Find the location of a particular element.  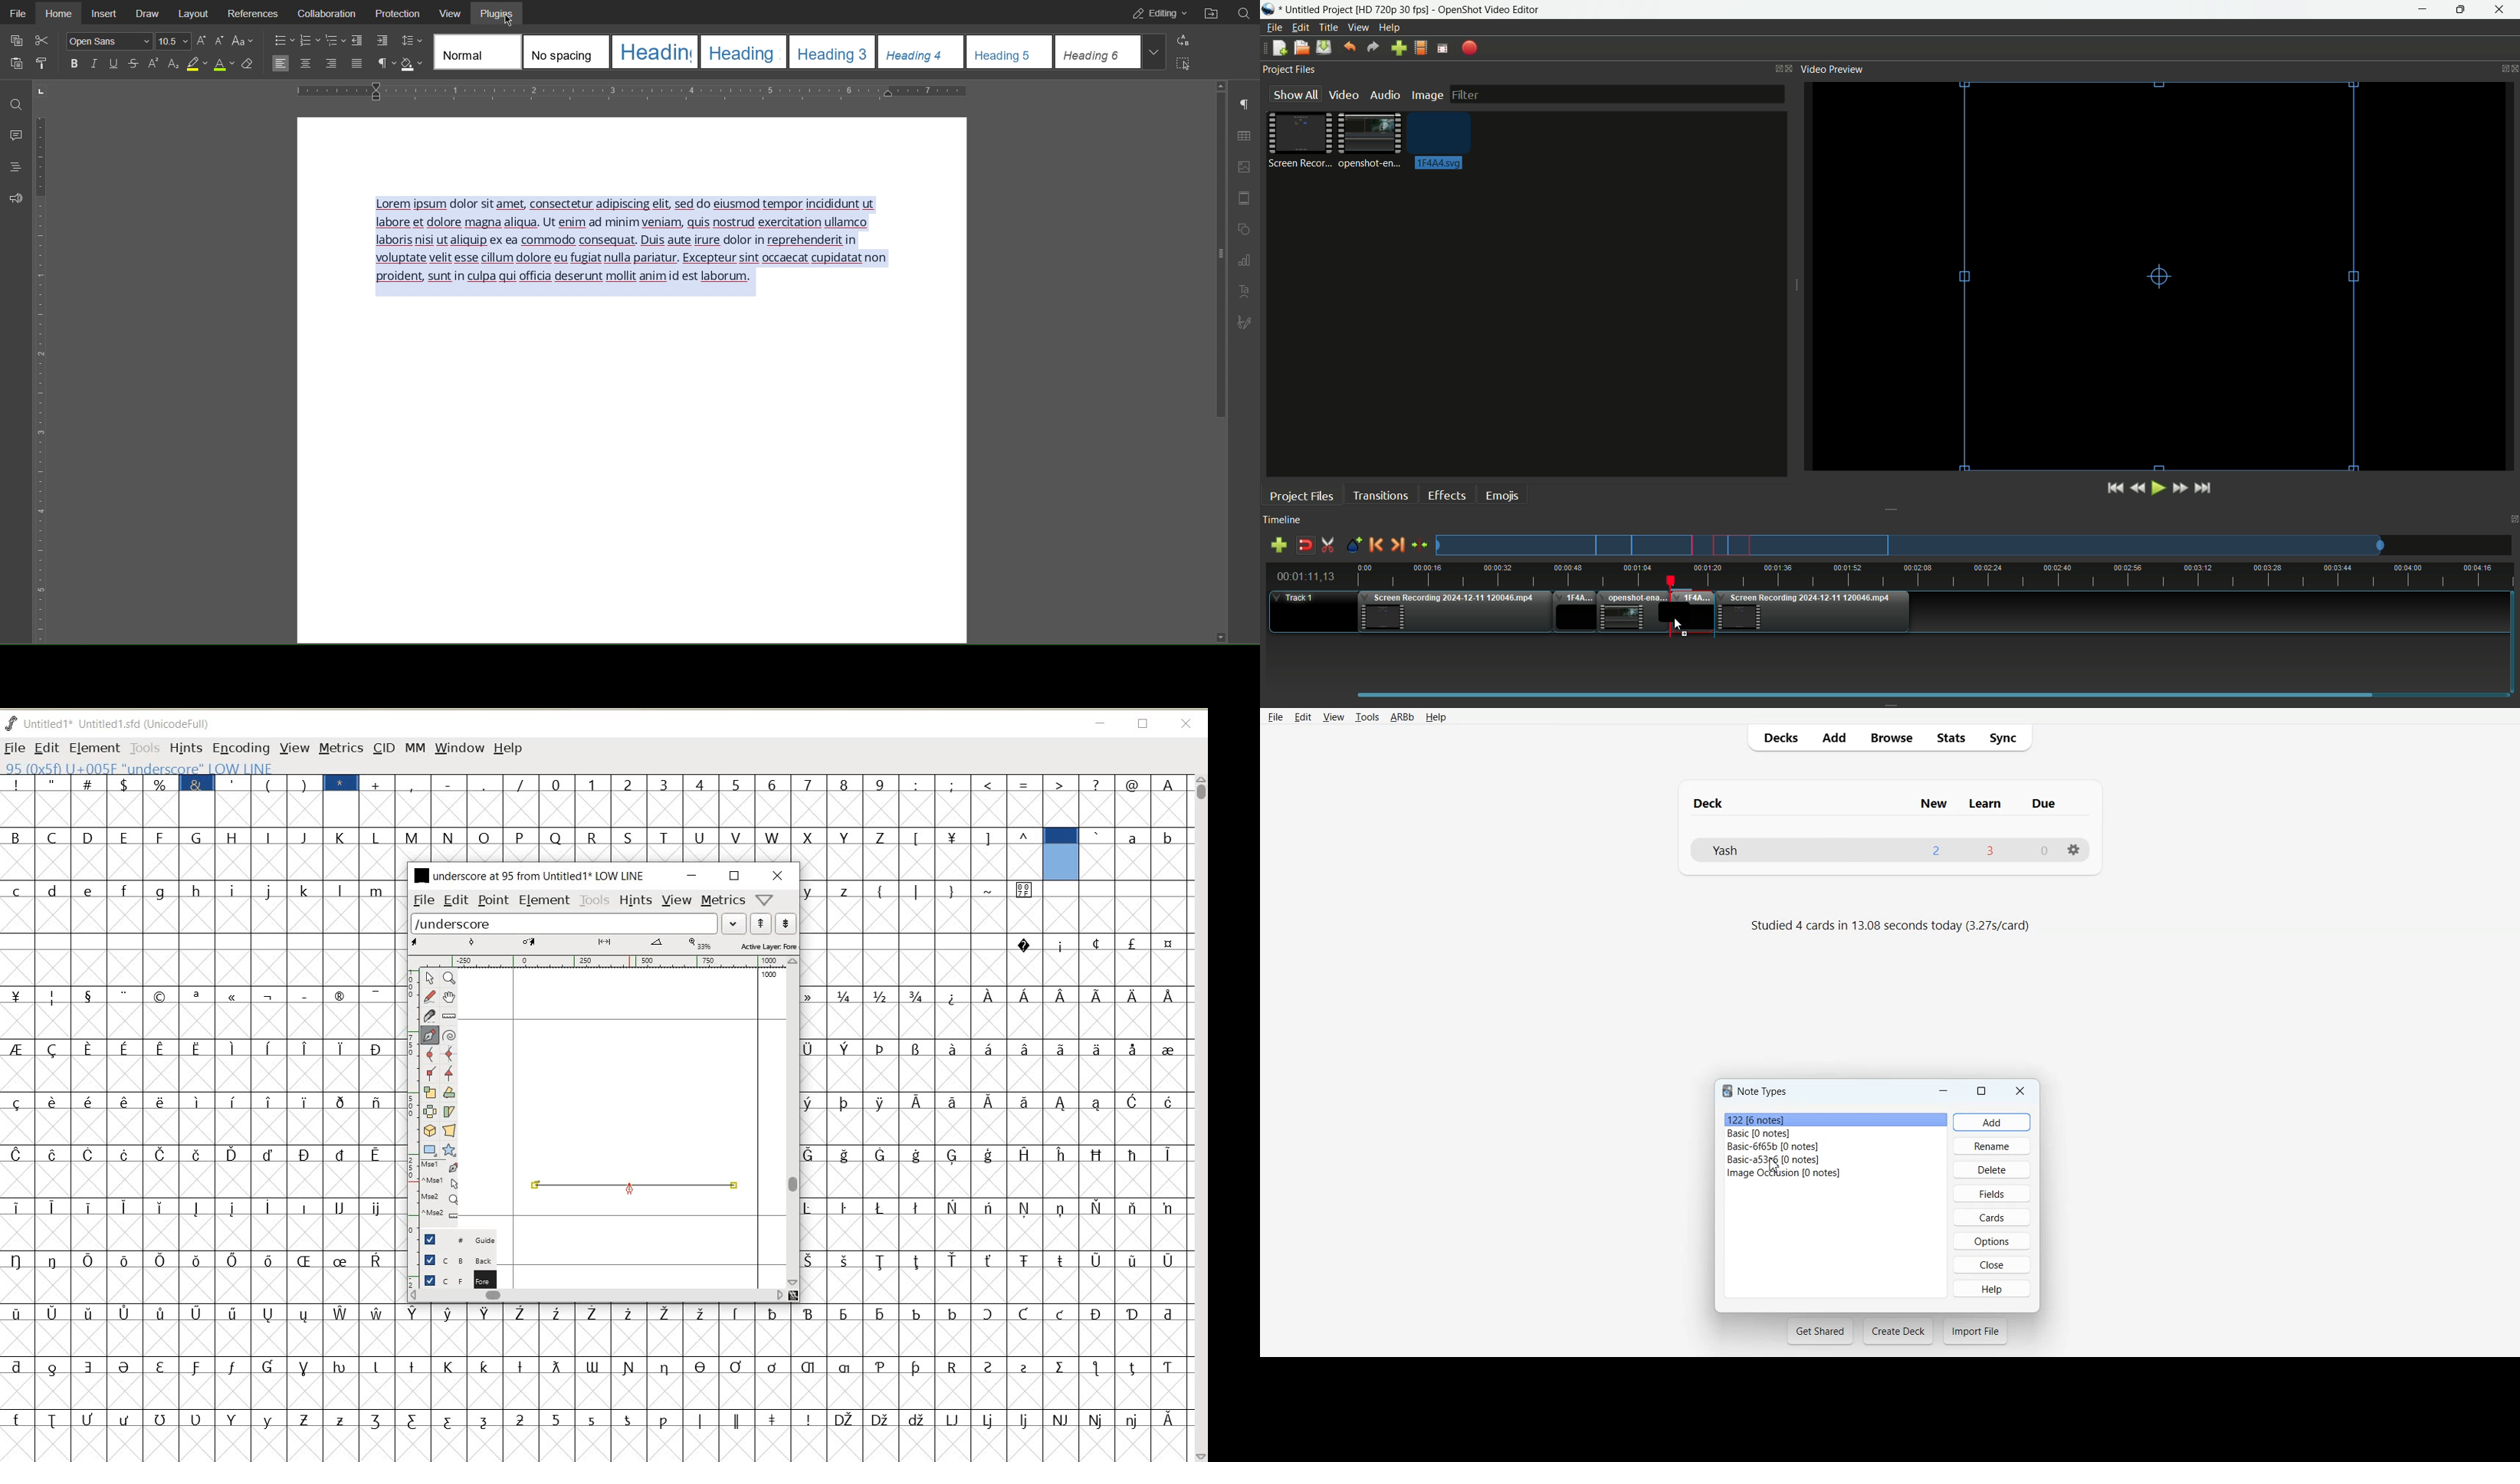

Heading 3 is located at coordinates (834, 52).